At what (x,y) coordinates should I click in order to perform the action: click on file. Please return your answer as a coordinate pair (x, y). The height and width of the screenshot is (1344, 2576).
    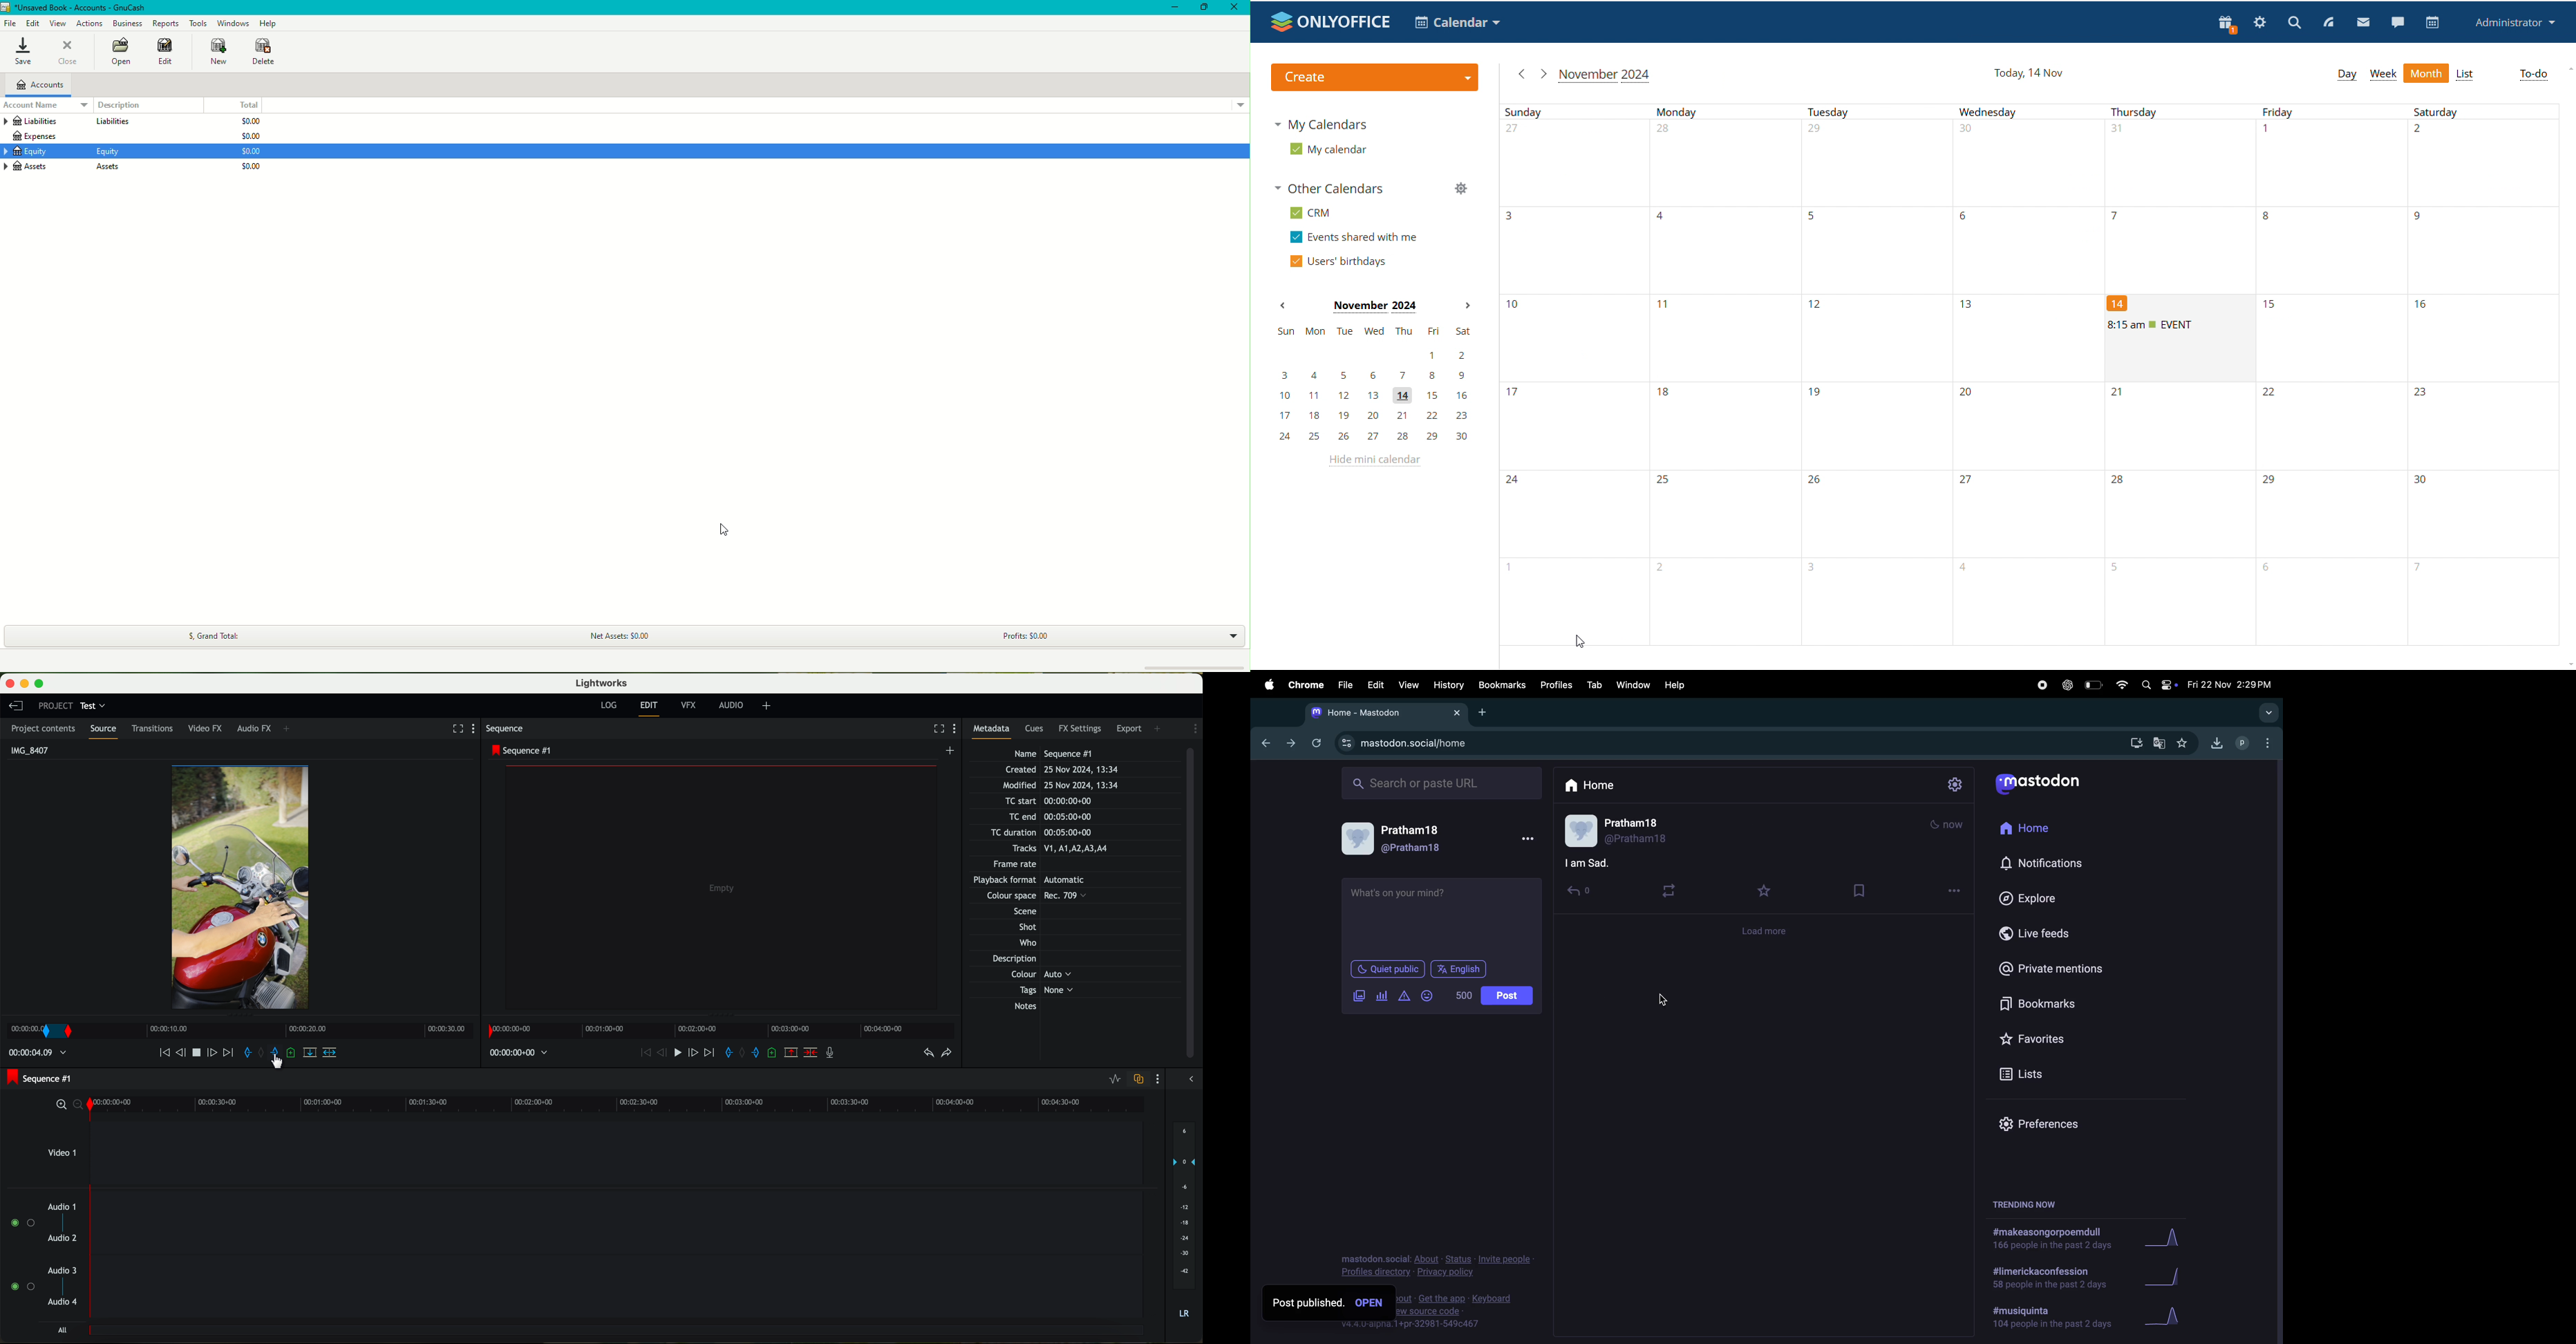
    Looking at the image, I should click on (1344, 685).